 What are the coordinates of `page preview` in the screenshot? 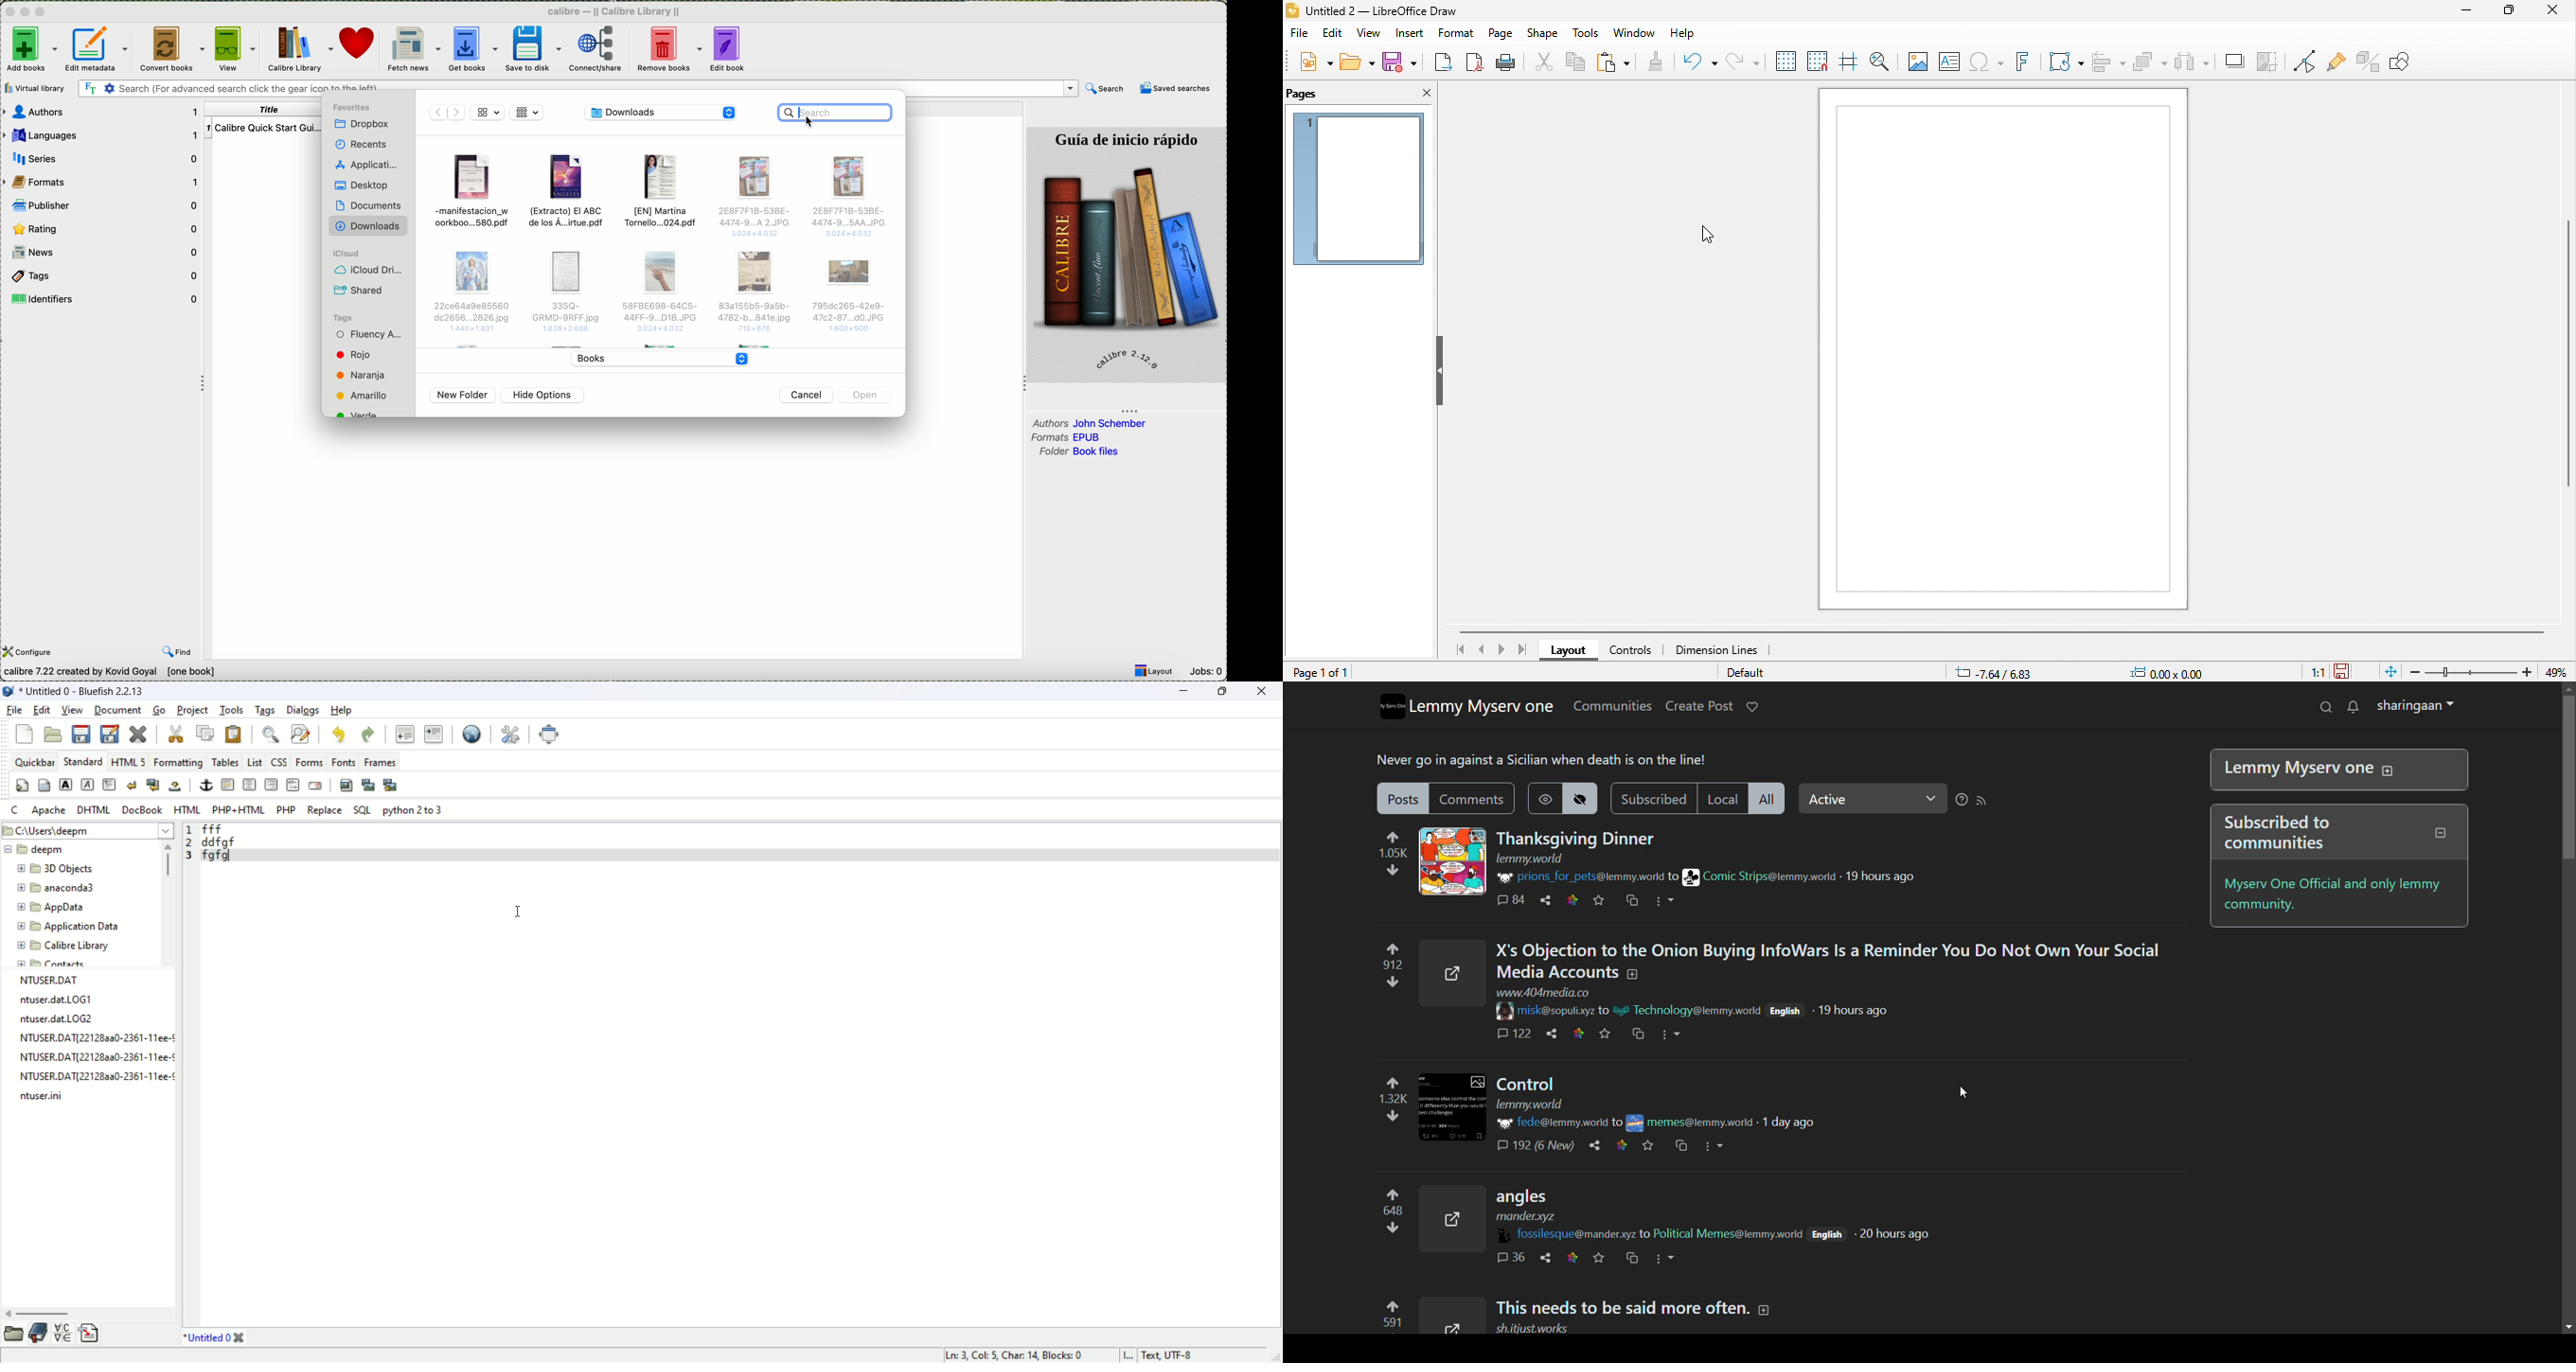 It's located at (1359, 193).